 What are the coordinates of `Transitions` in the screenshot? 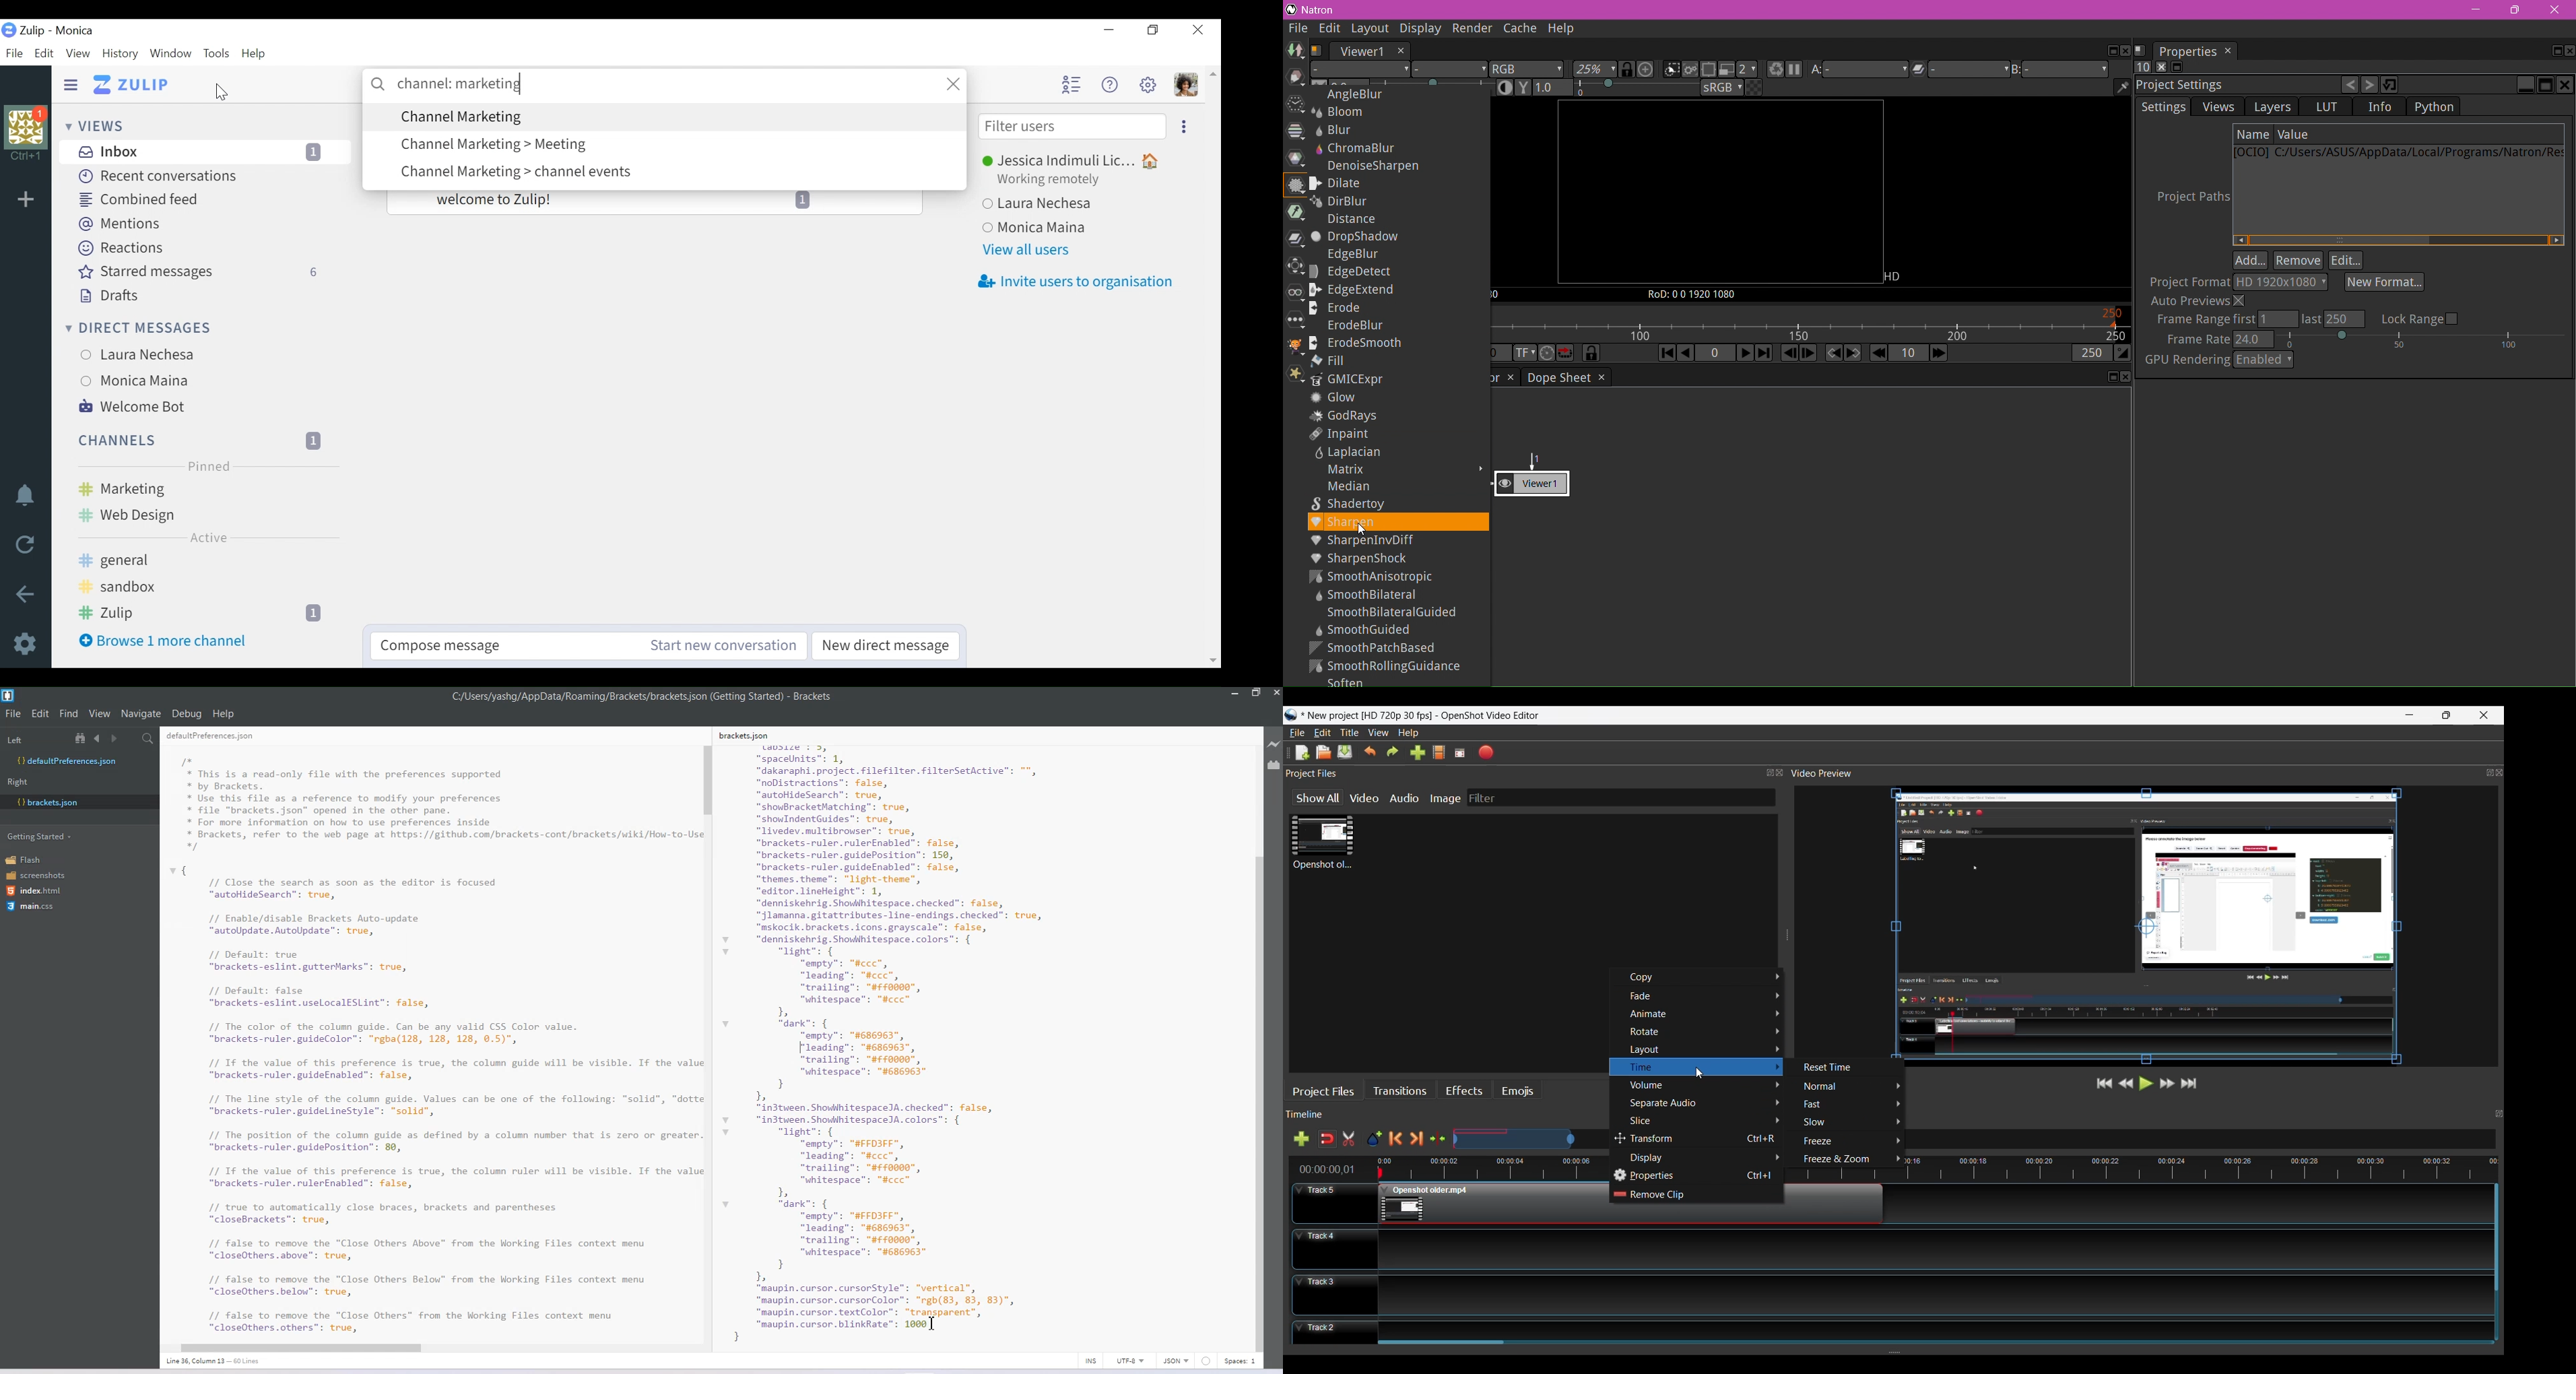 It's located at (1399, 1092).